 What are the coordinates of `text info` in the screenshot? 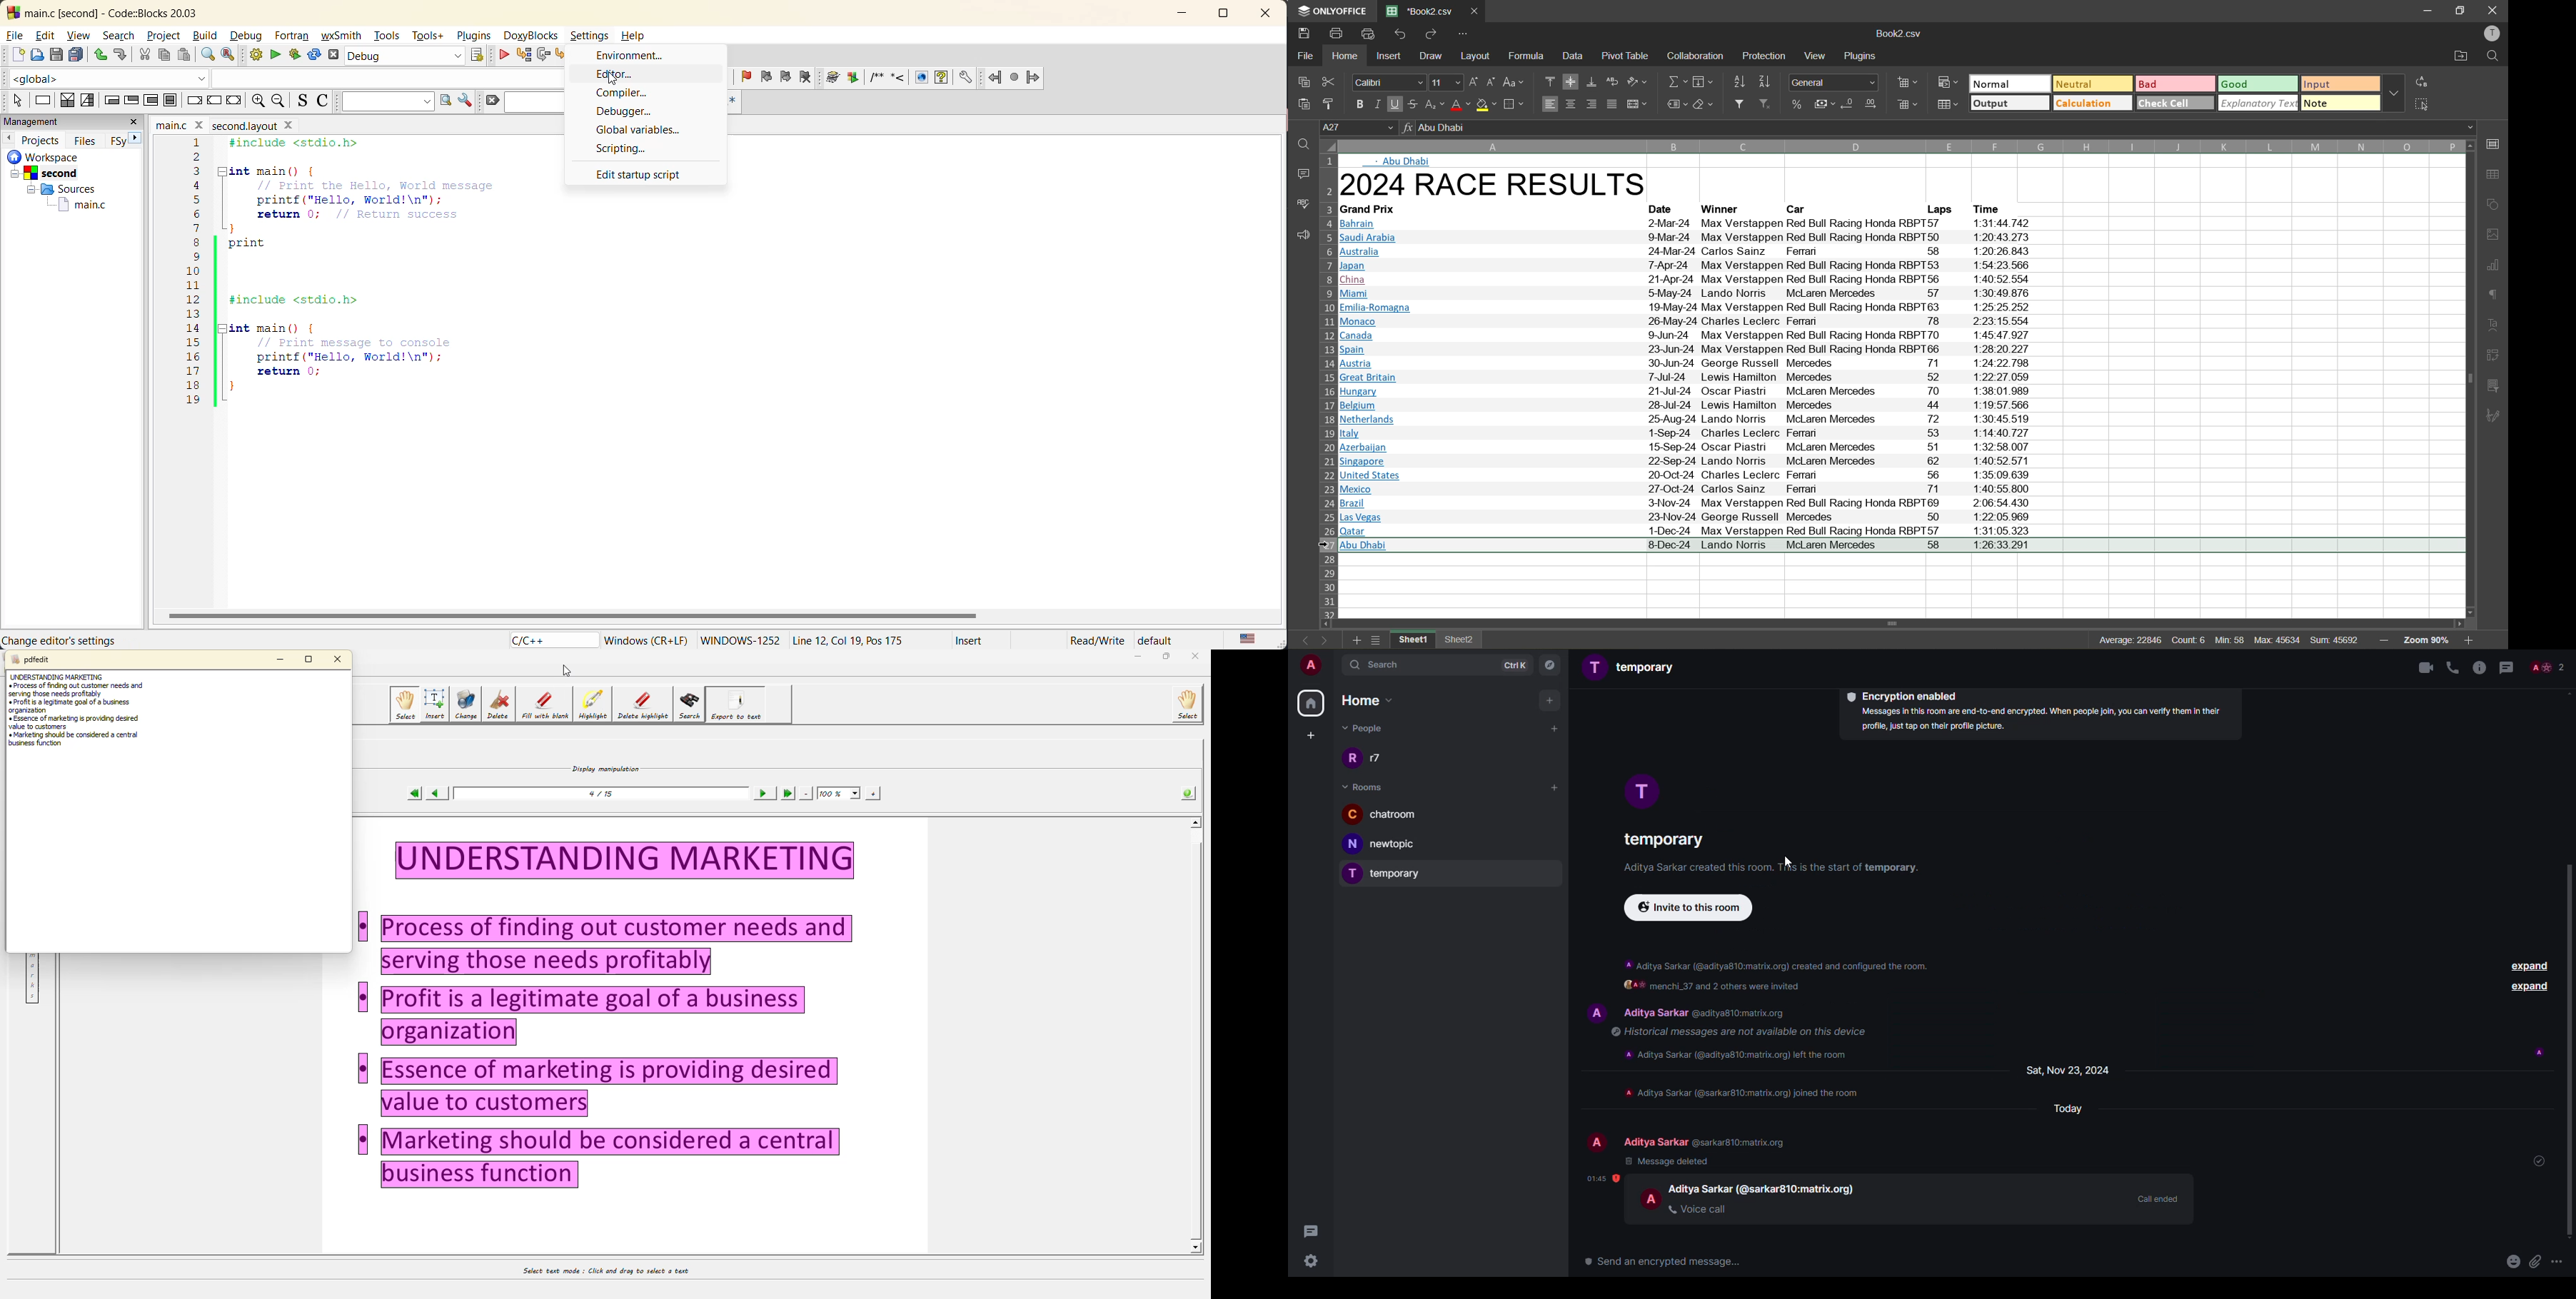 It's located at (1688, 266).